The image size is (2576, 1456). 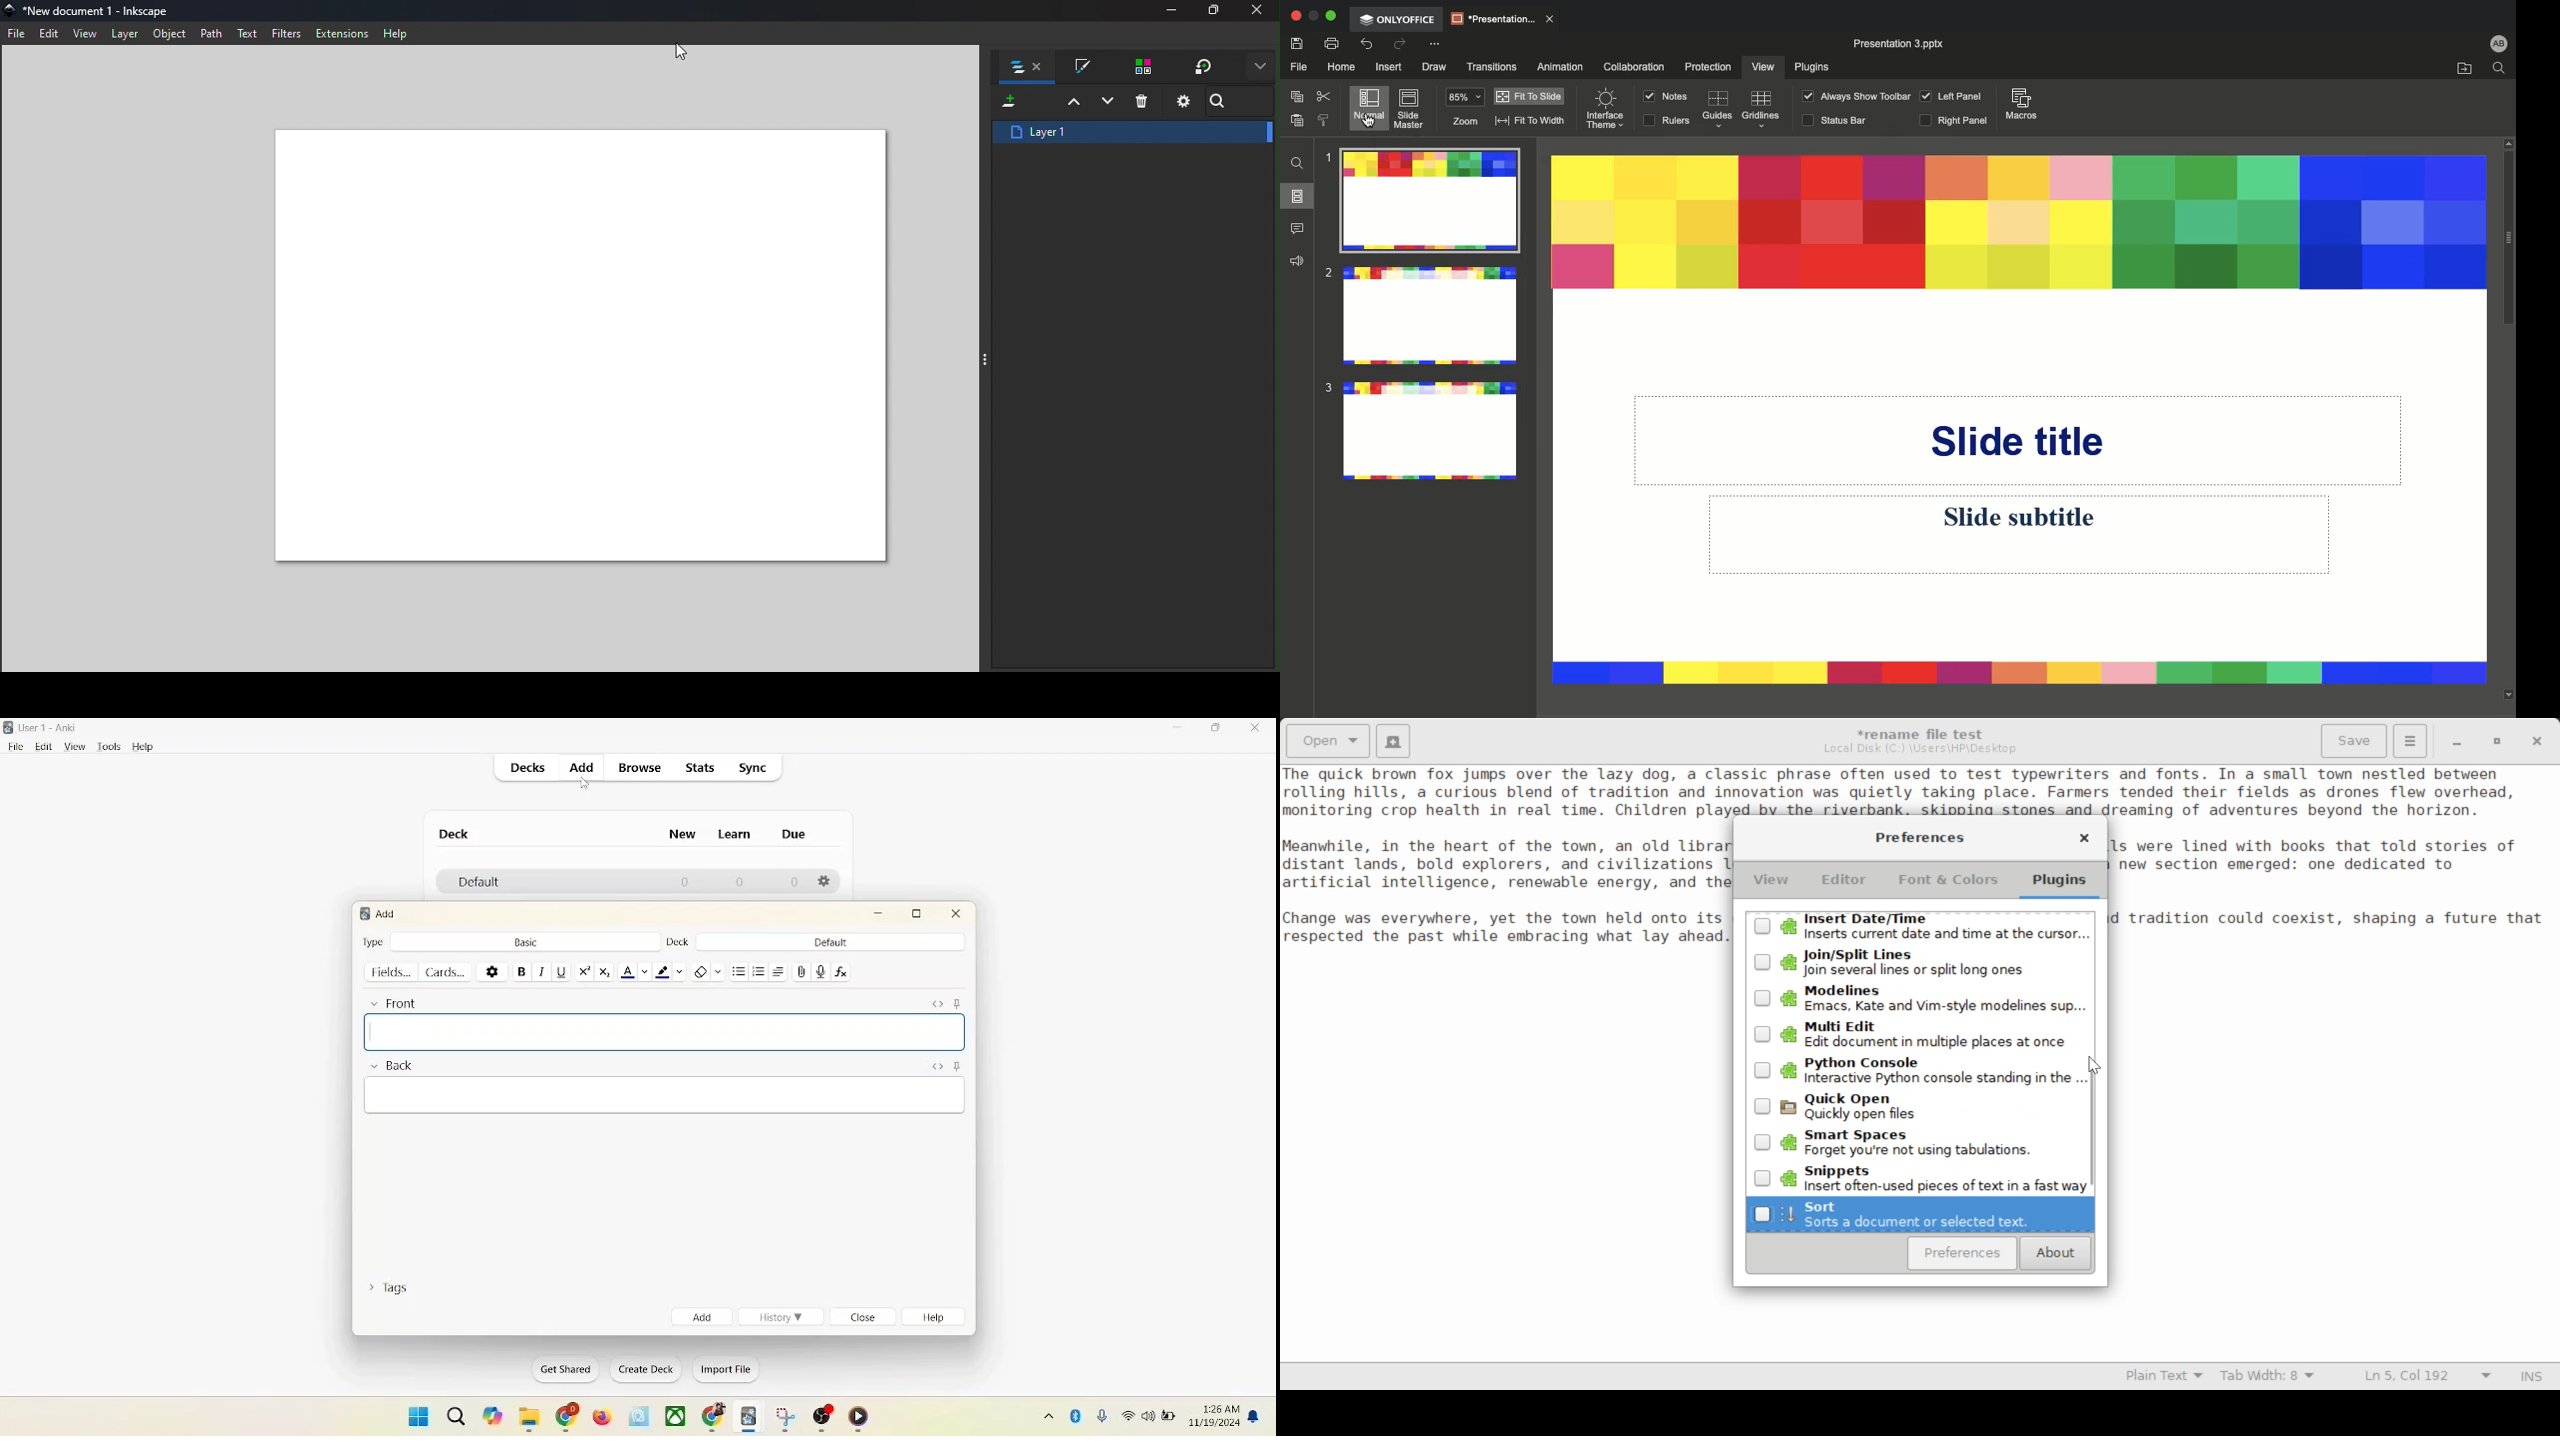 What do you see at coordinates (724, 1372) in the screenshot?
I see `import file` at bounding box center [724, 1372].